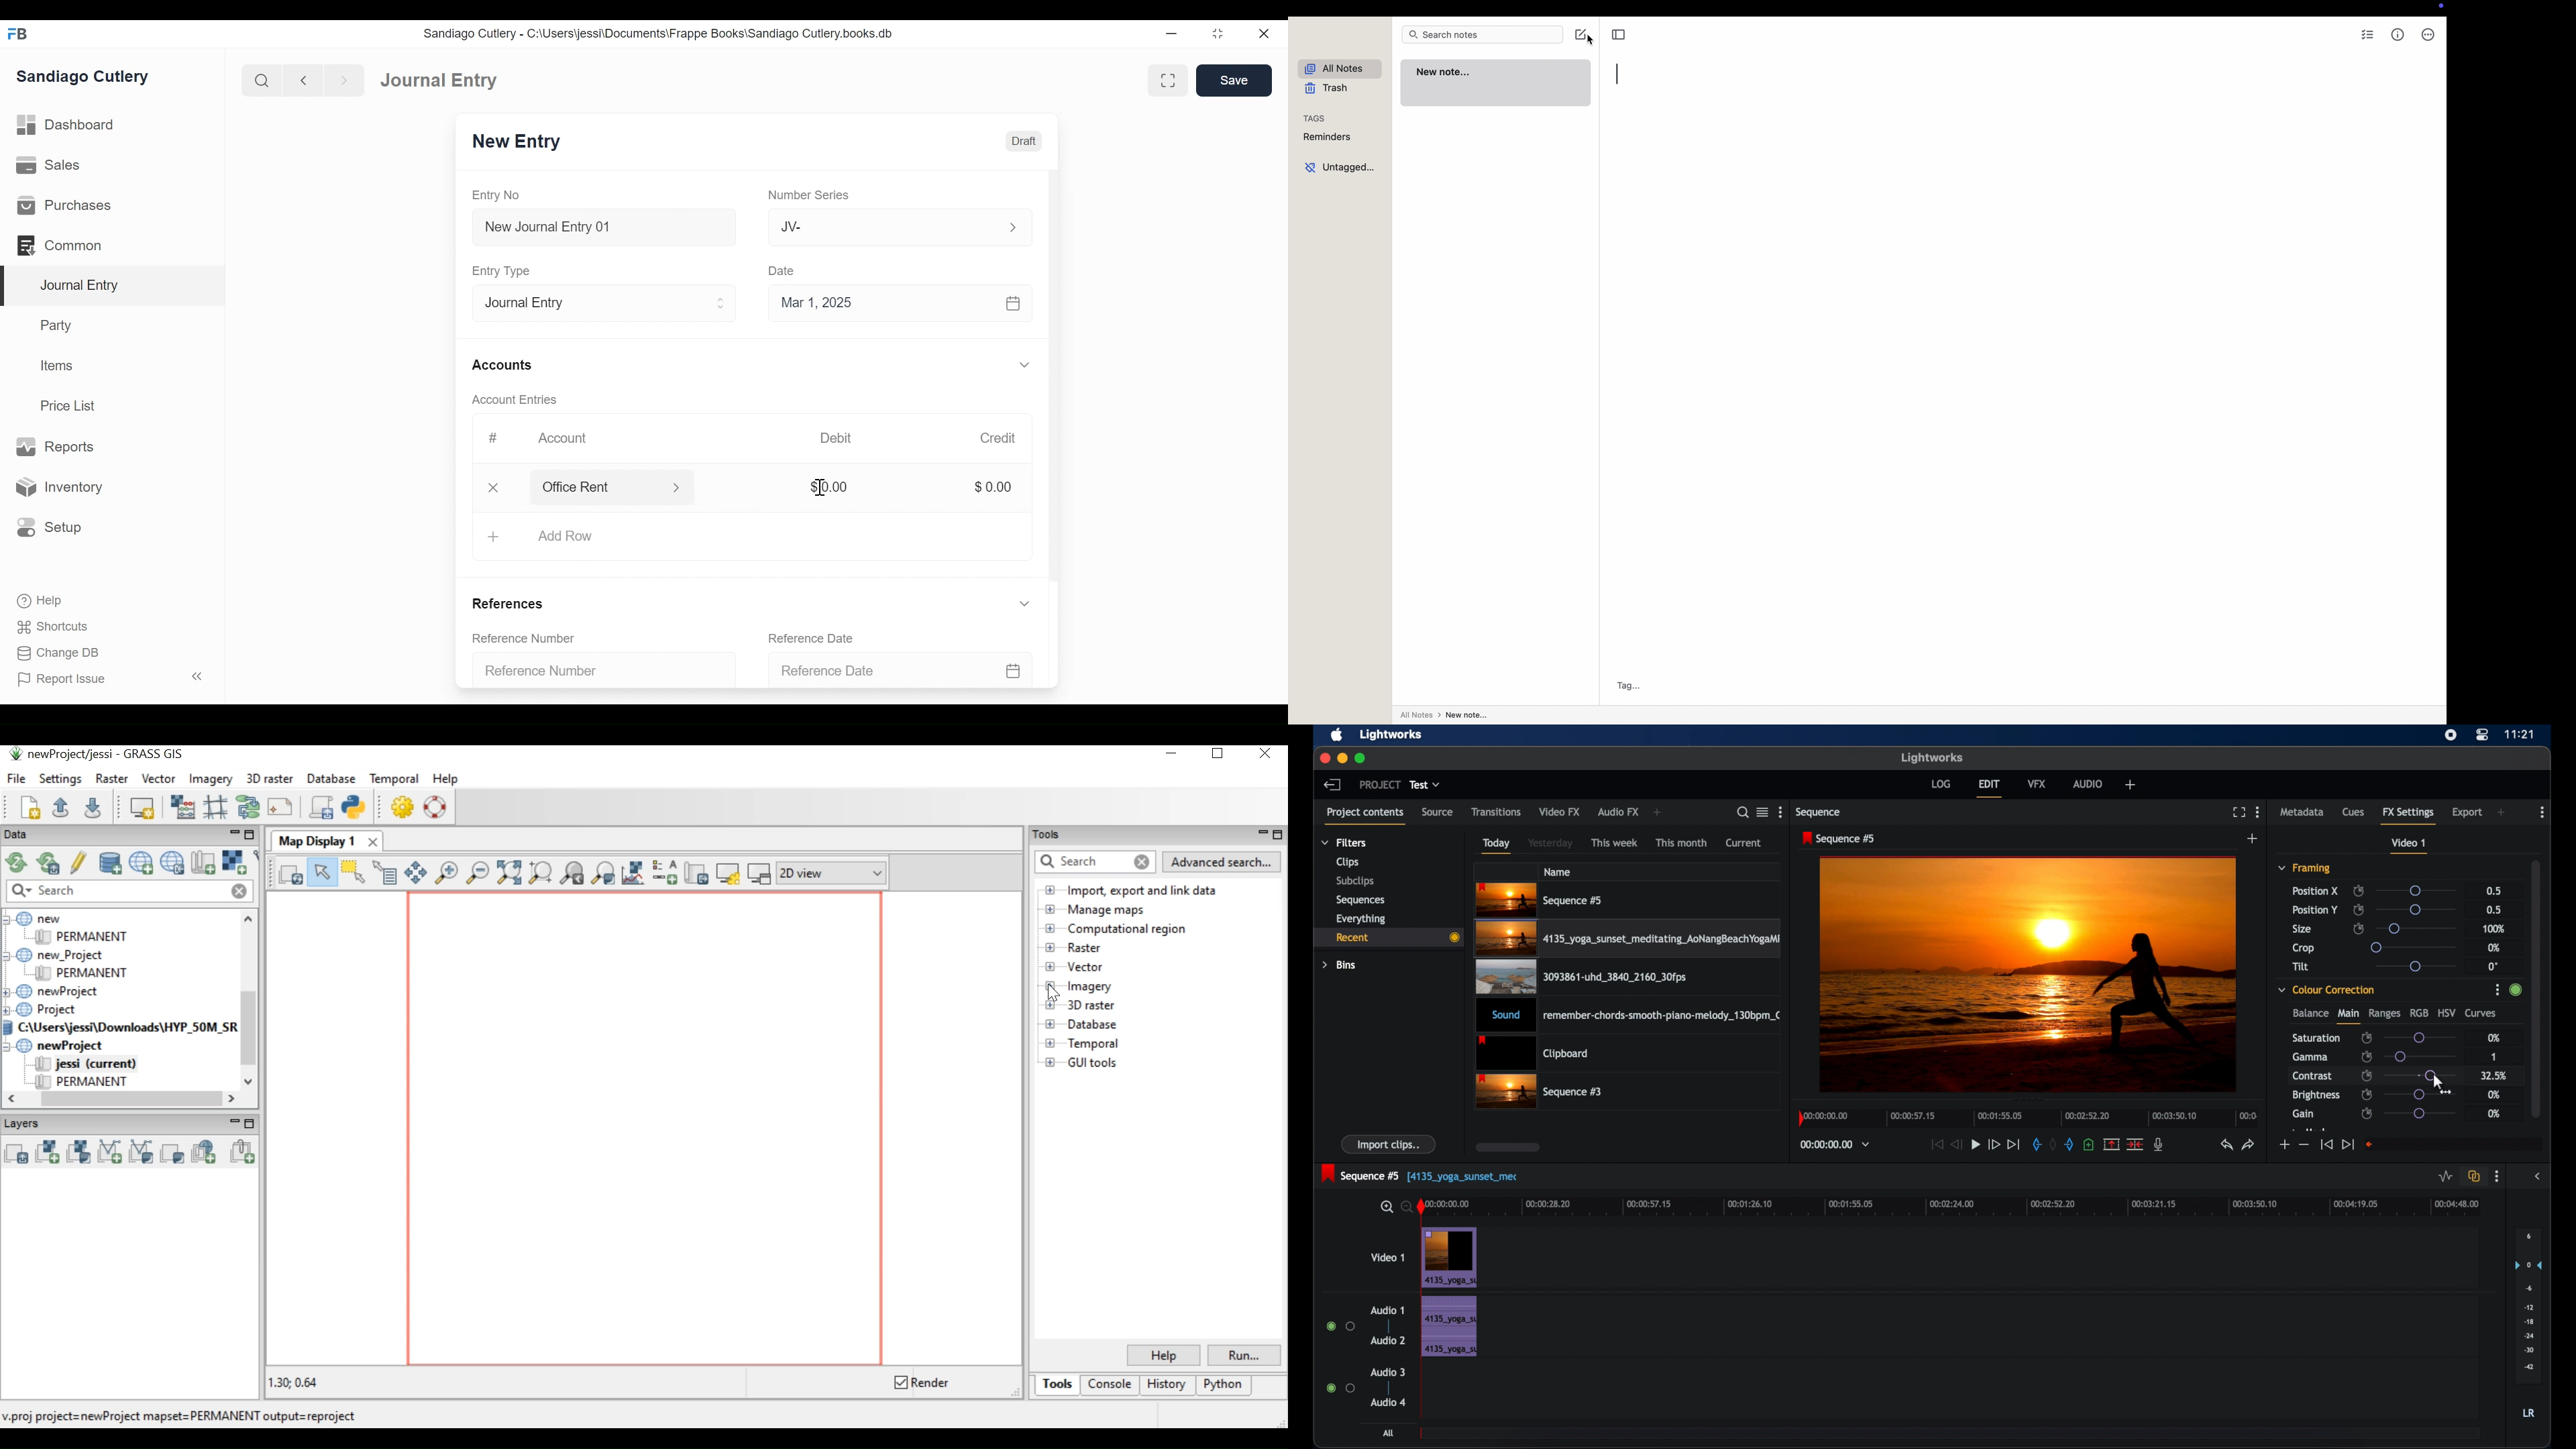 The image size is (2576, 1456). I want to click on position y, so click(2314, 910).